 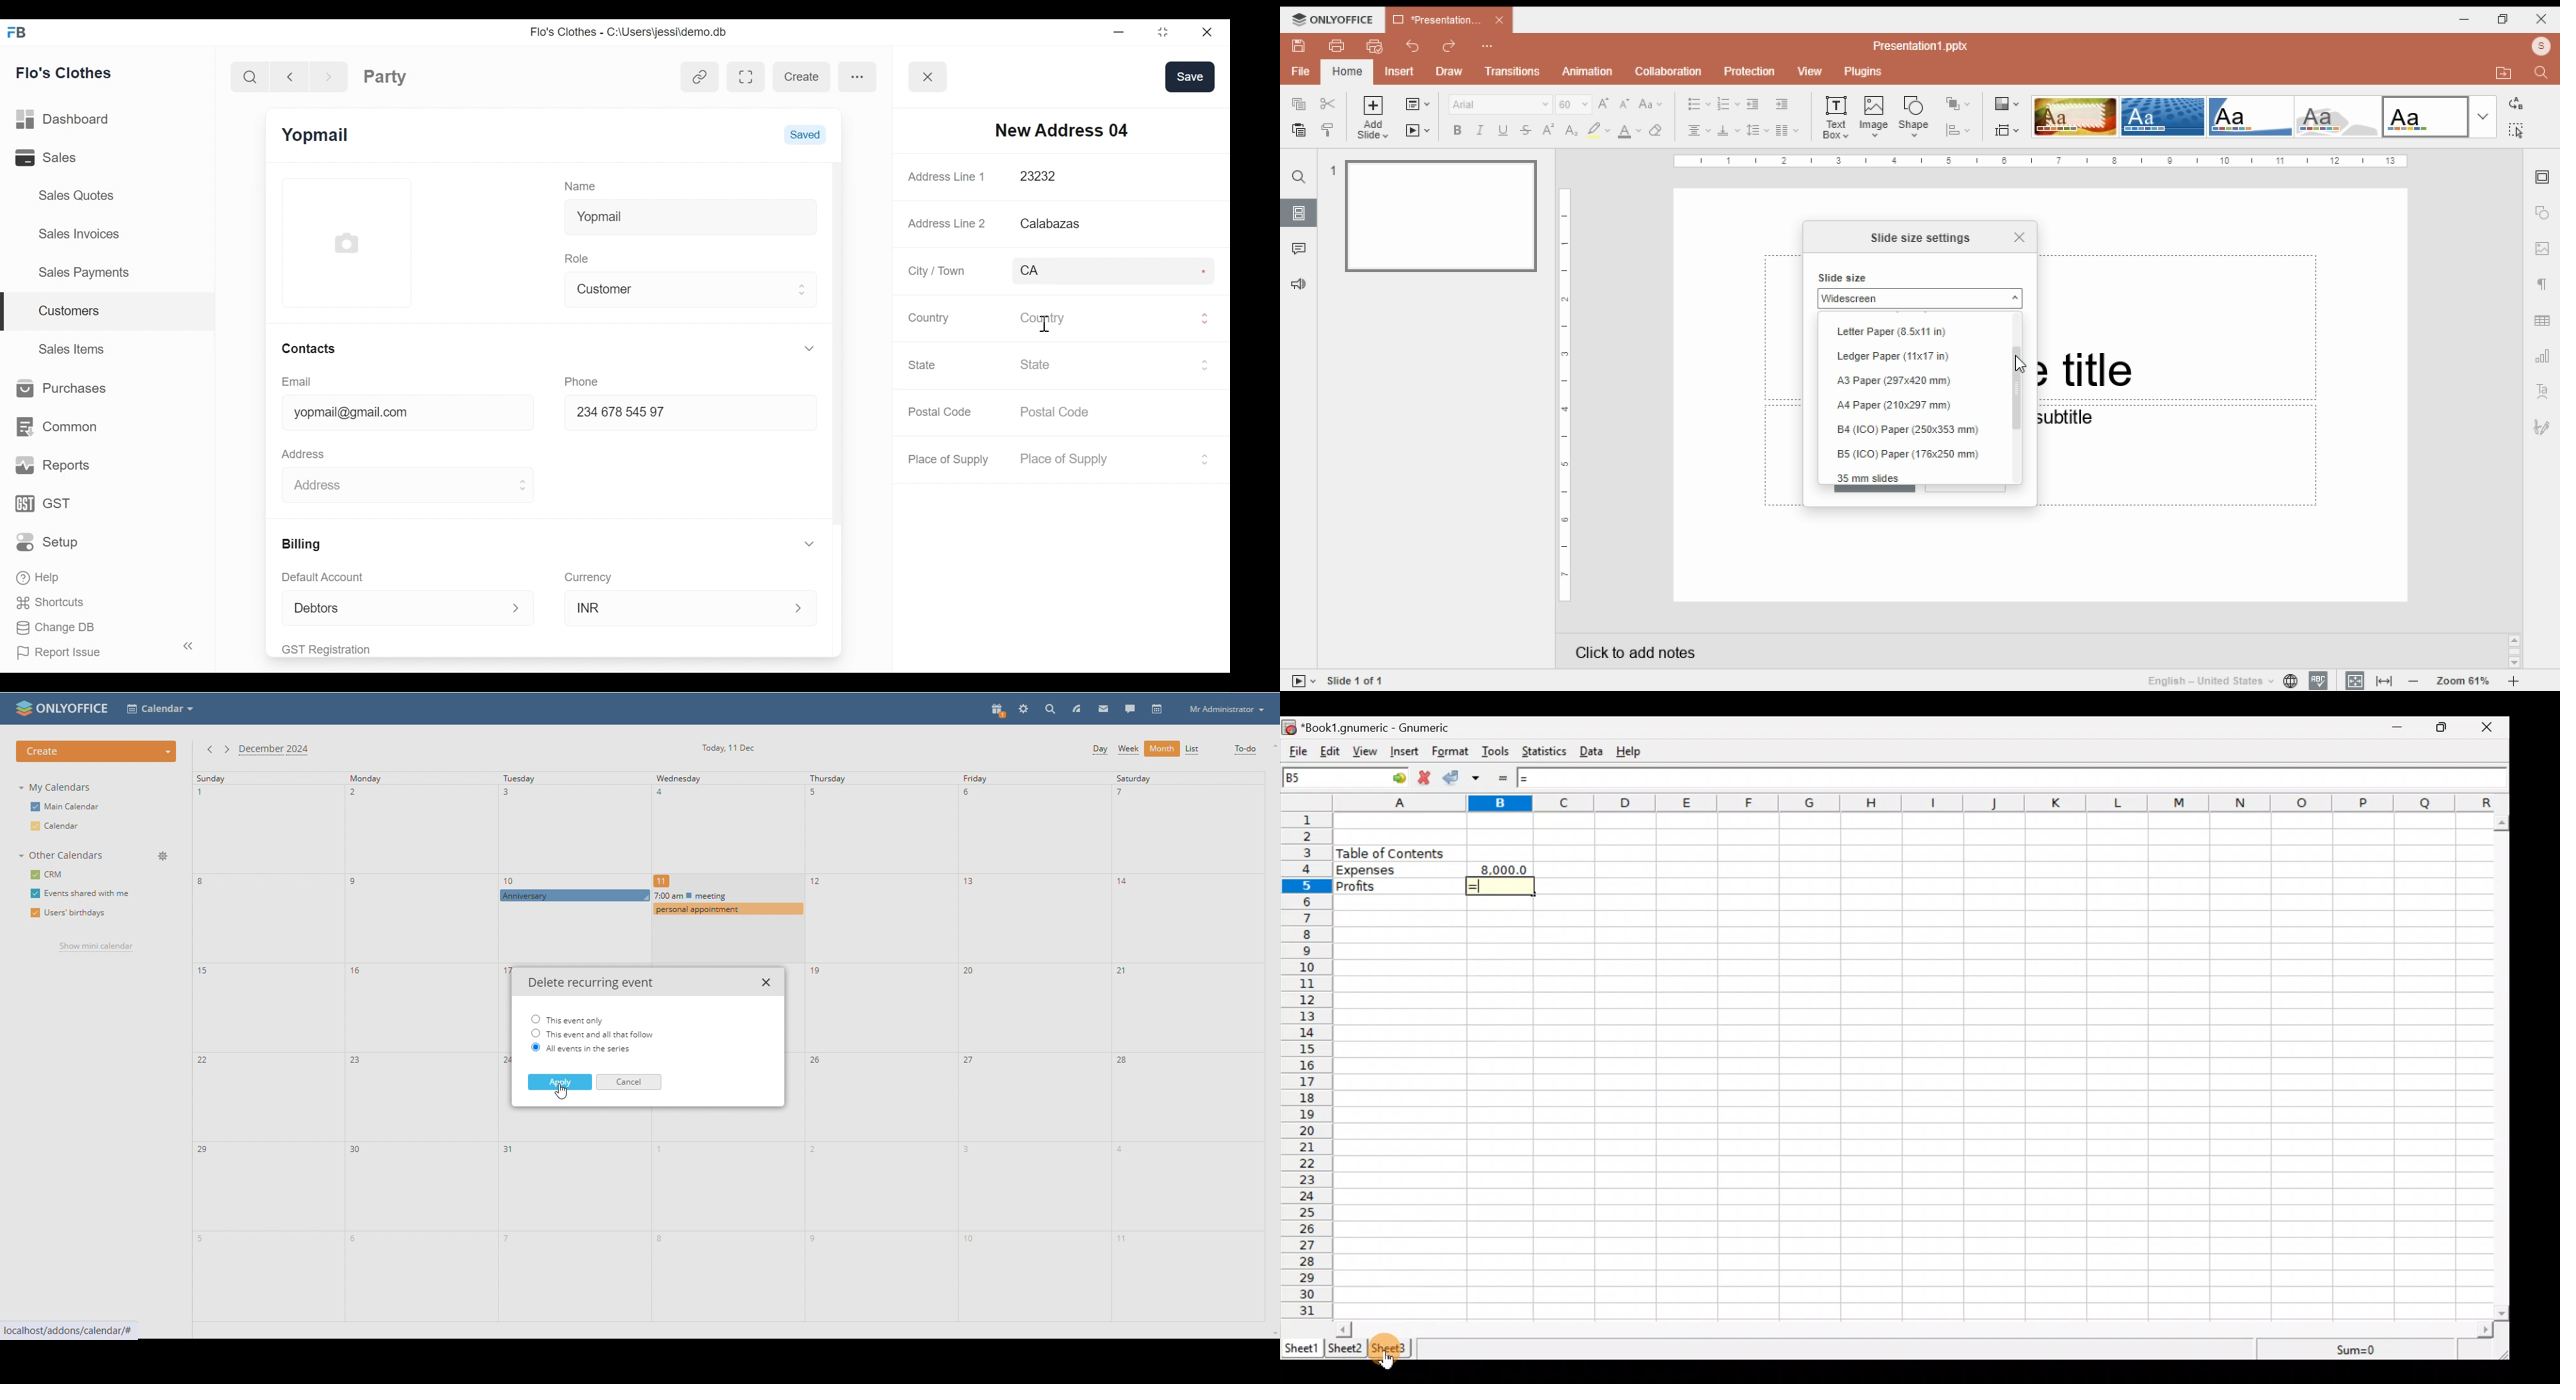 I want to click on Report Issue, so click(x=99, y=650).